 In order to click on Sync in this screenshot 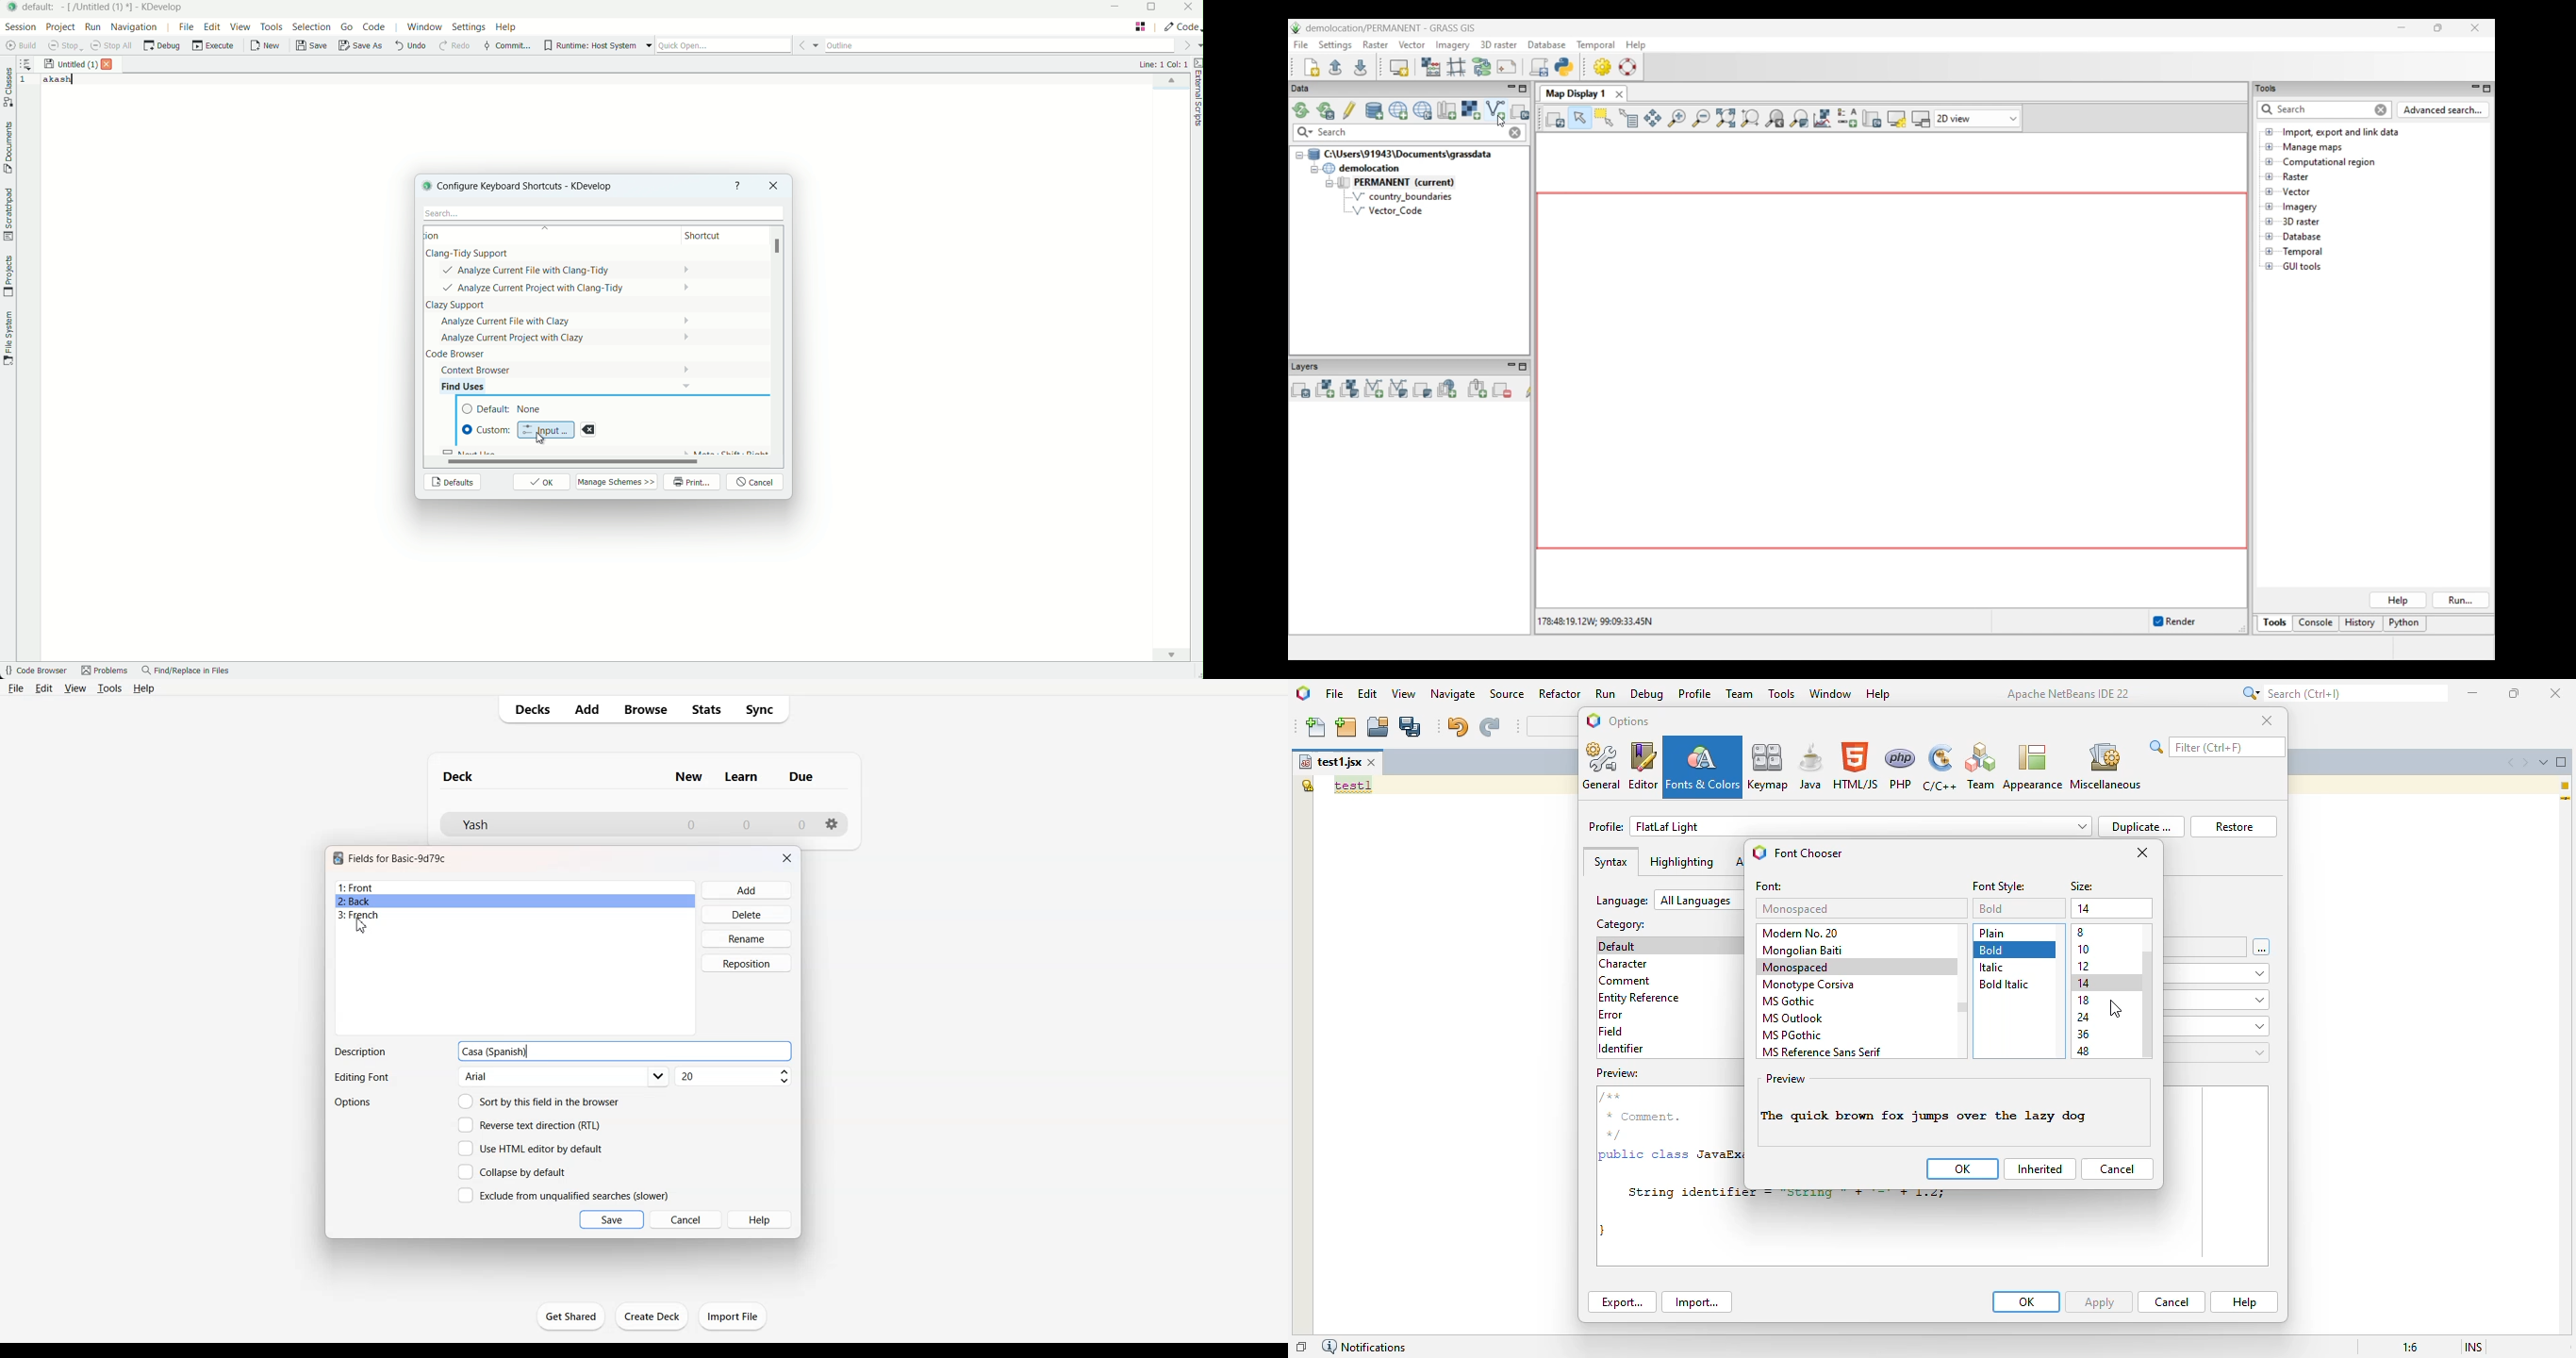, I will do `click(764, 710)`.